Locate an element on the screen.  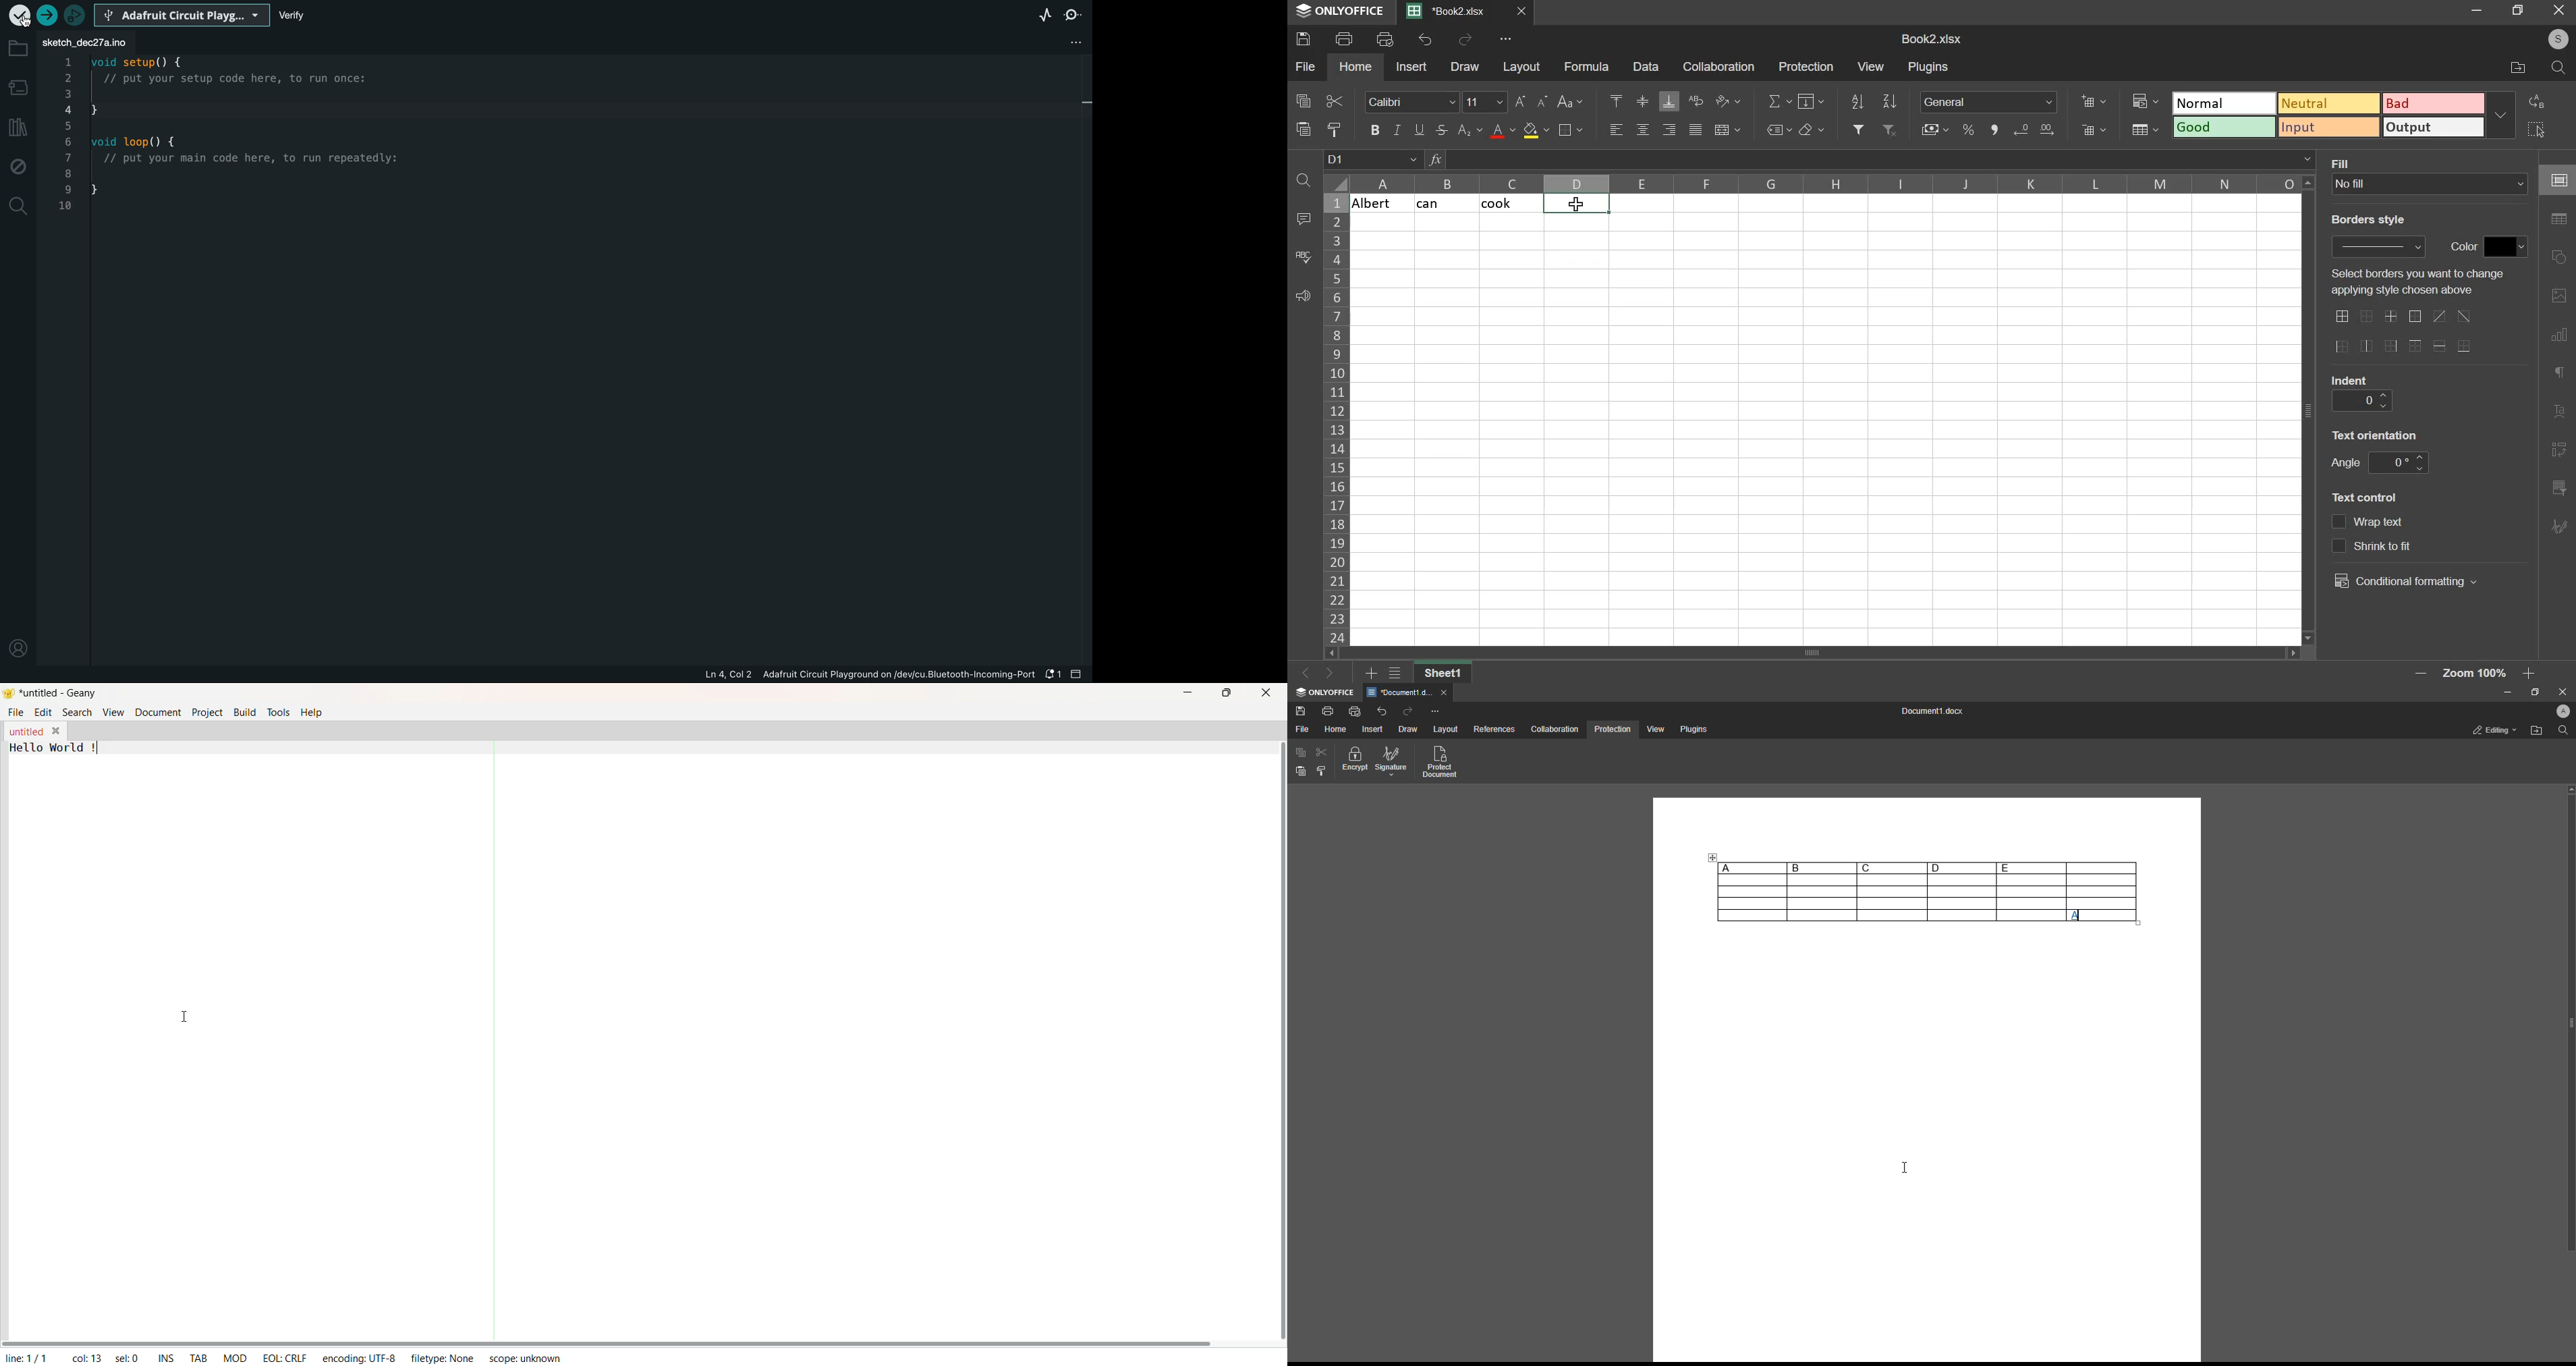
file is located at coordinates (1305, 65).